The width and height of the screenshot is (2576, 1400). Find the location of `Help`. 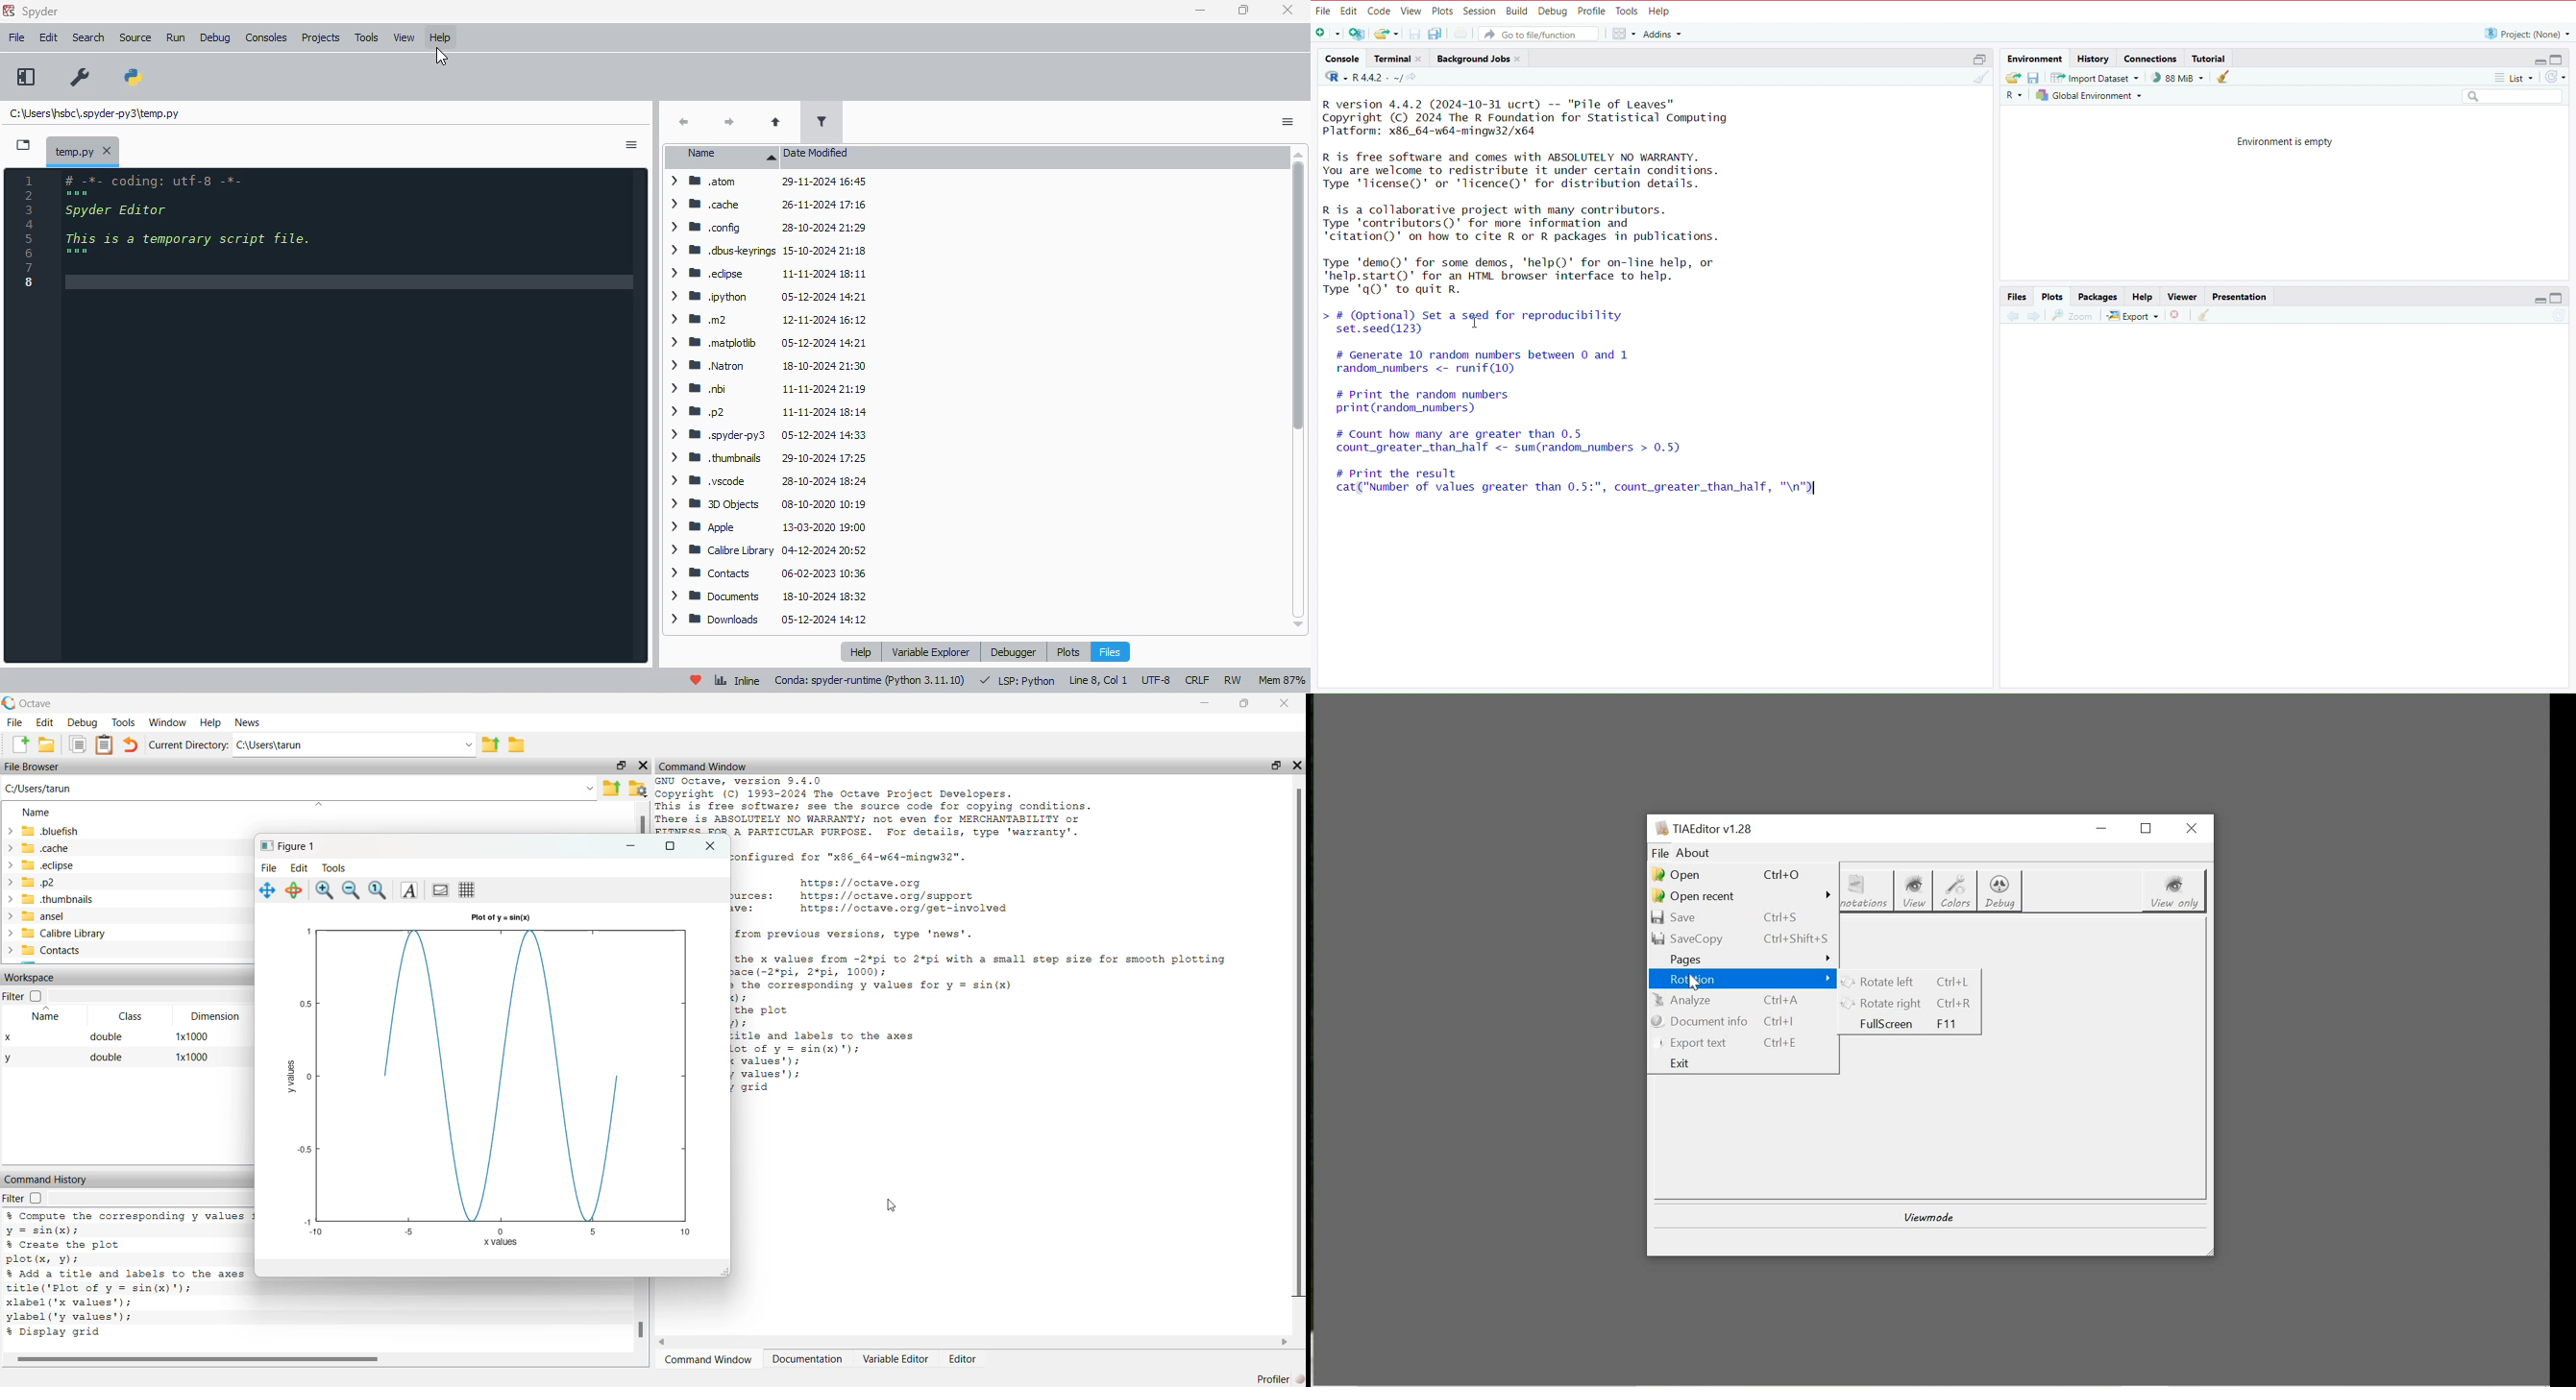

Help is located at coordinates (2143, 296).